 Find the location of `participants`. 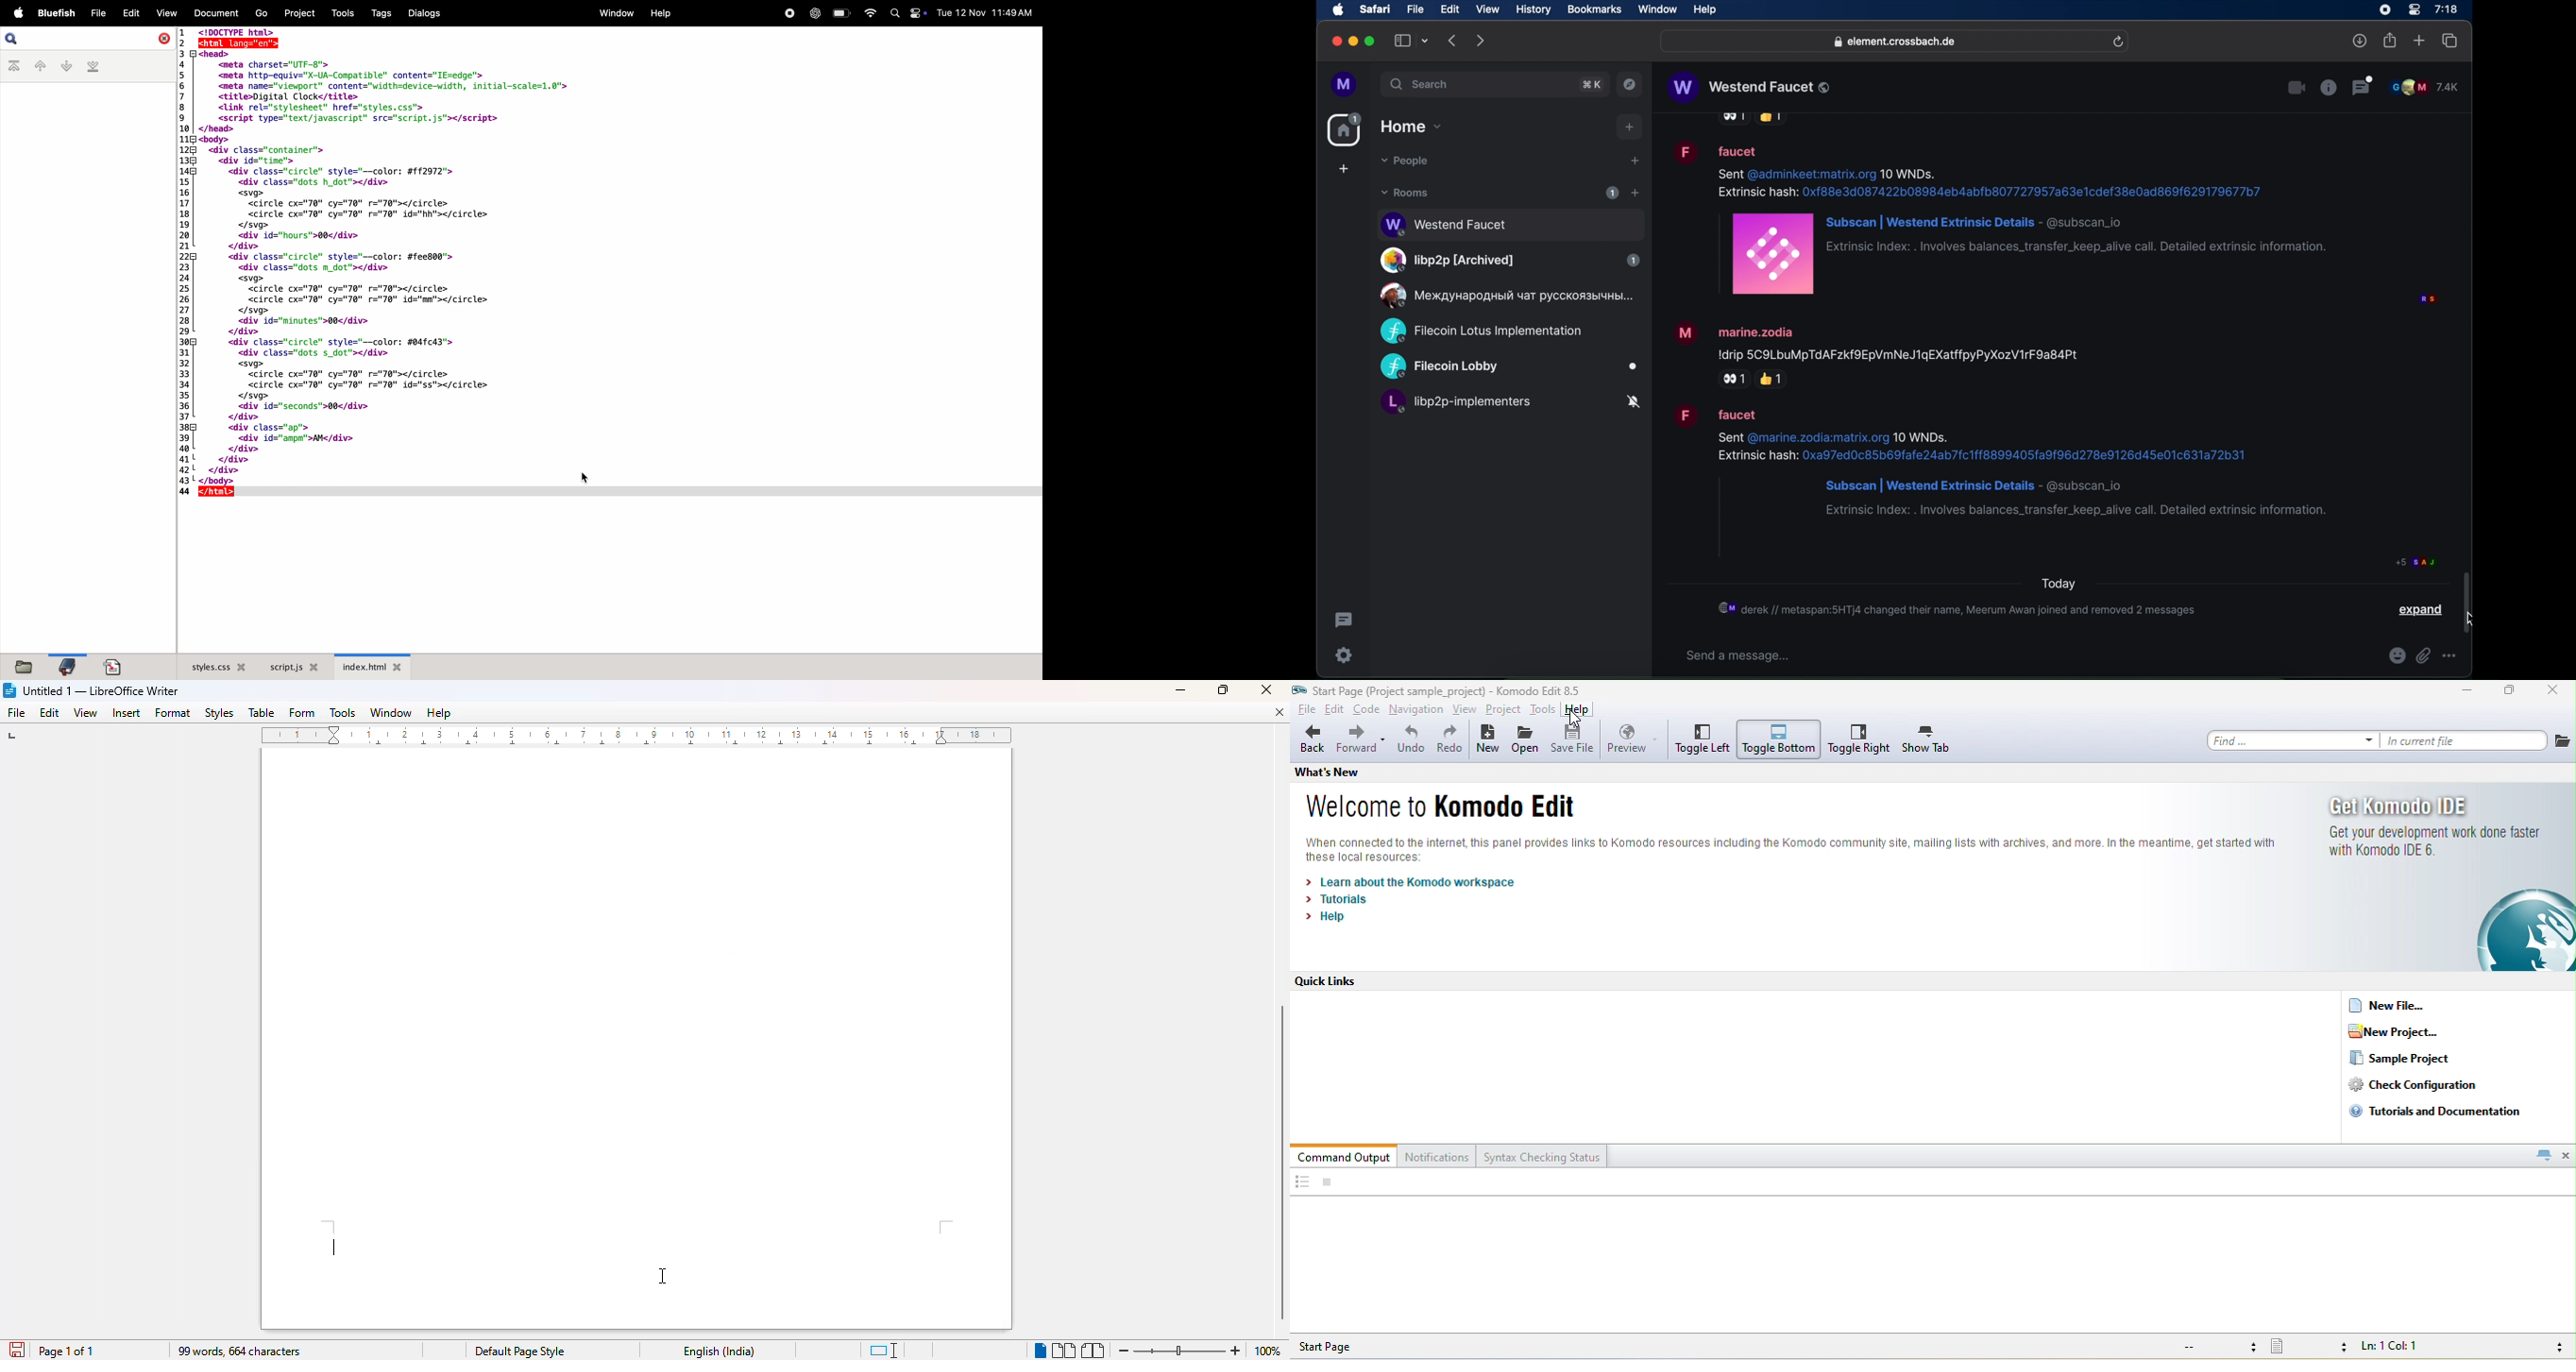

participants is located at coordinates (2424, 87).